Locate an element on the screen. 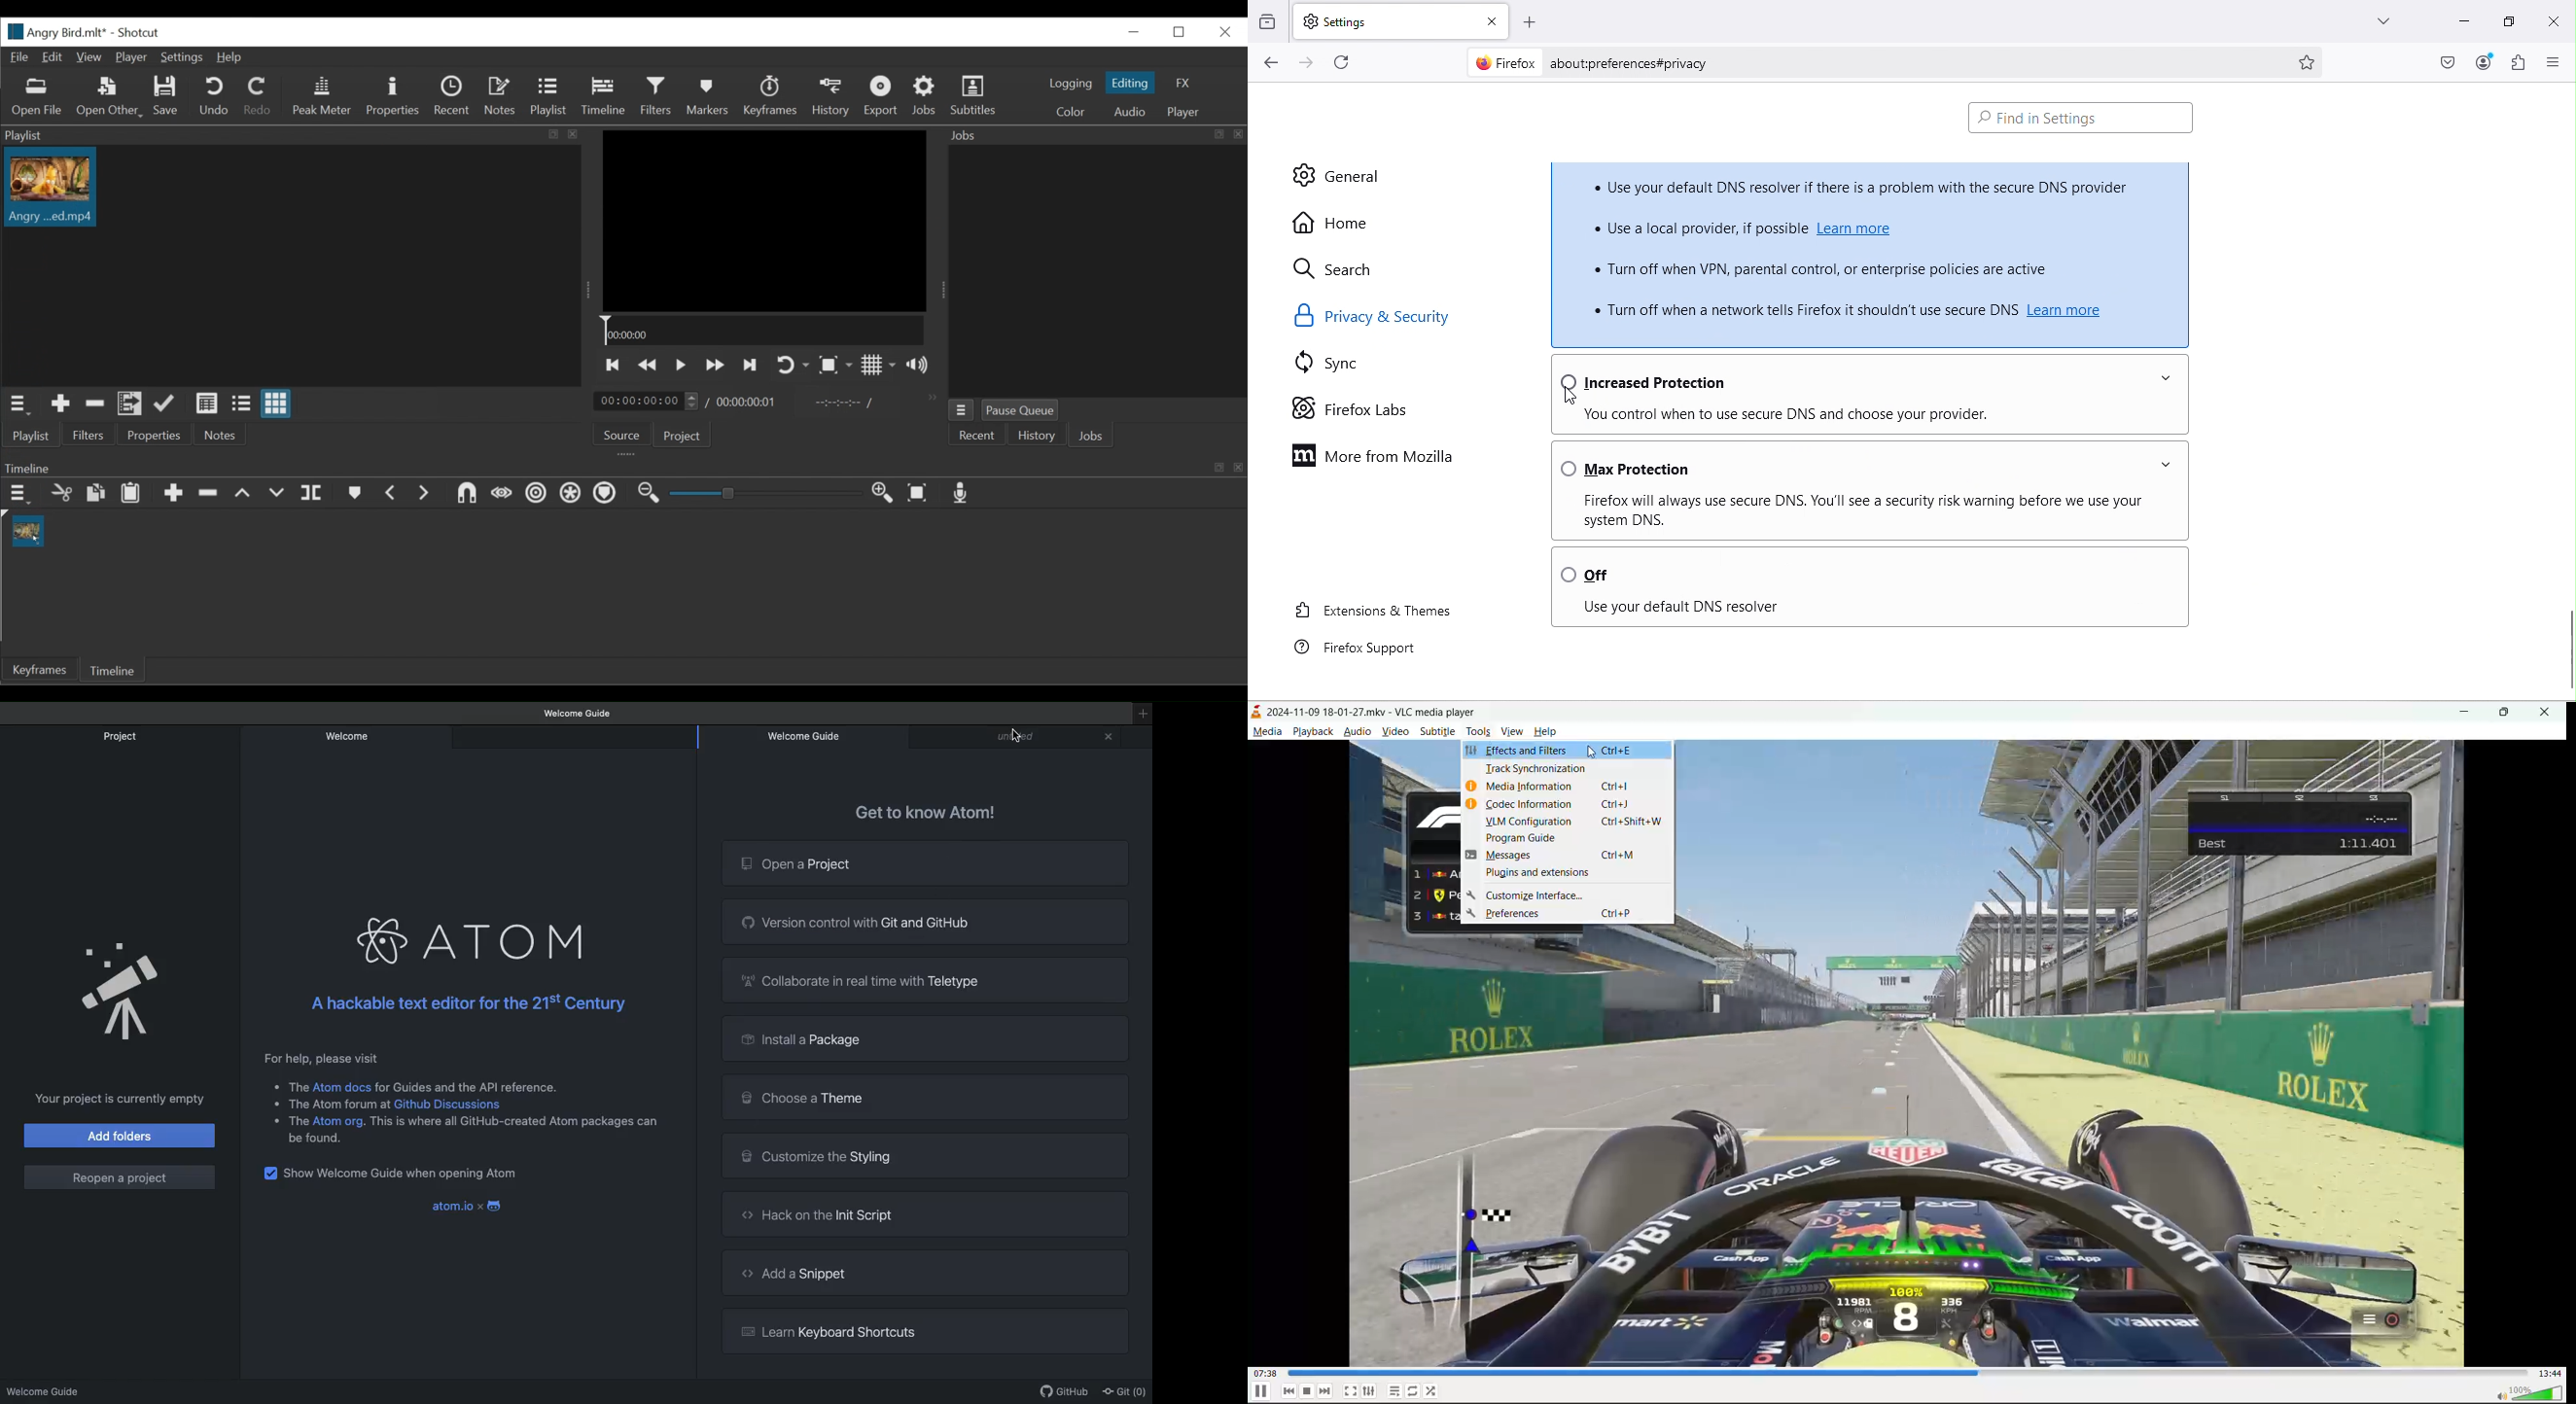 The width and height of the screenshot is (2576, 1428). view is located at coordinates (1514, 730).